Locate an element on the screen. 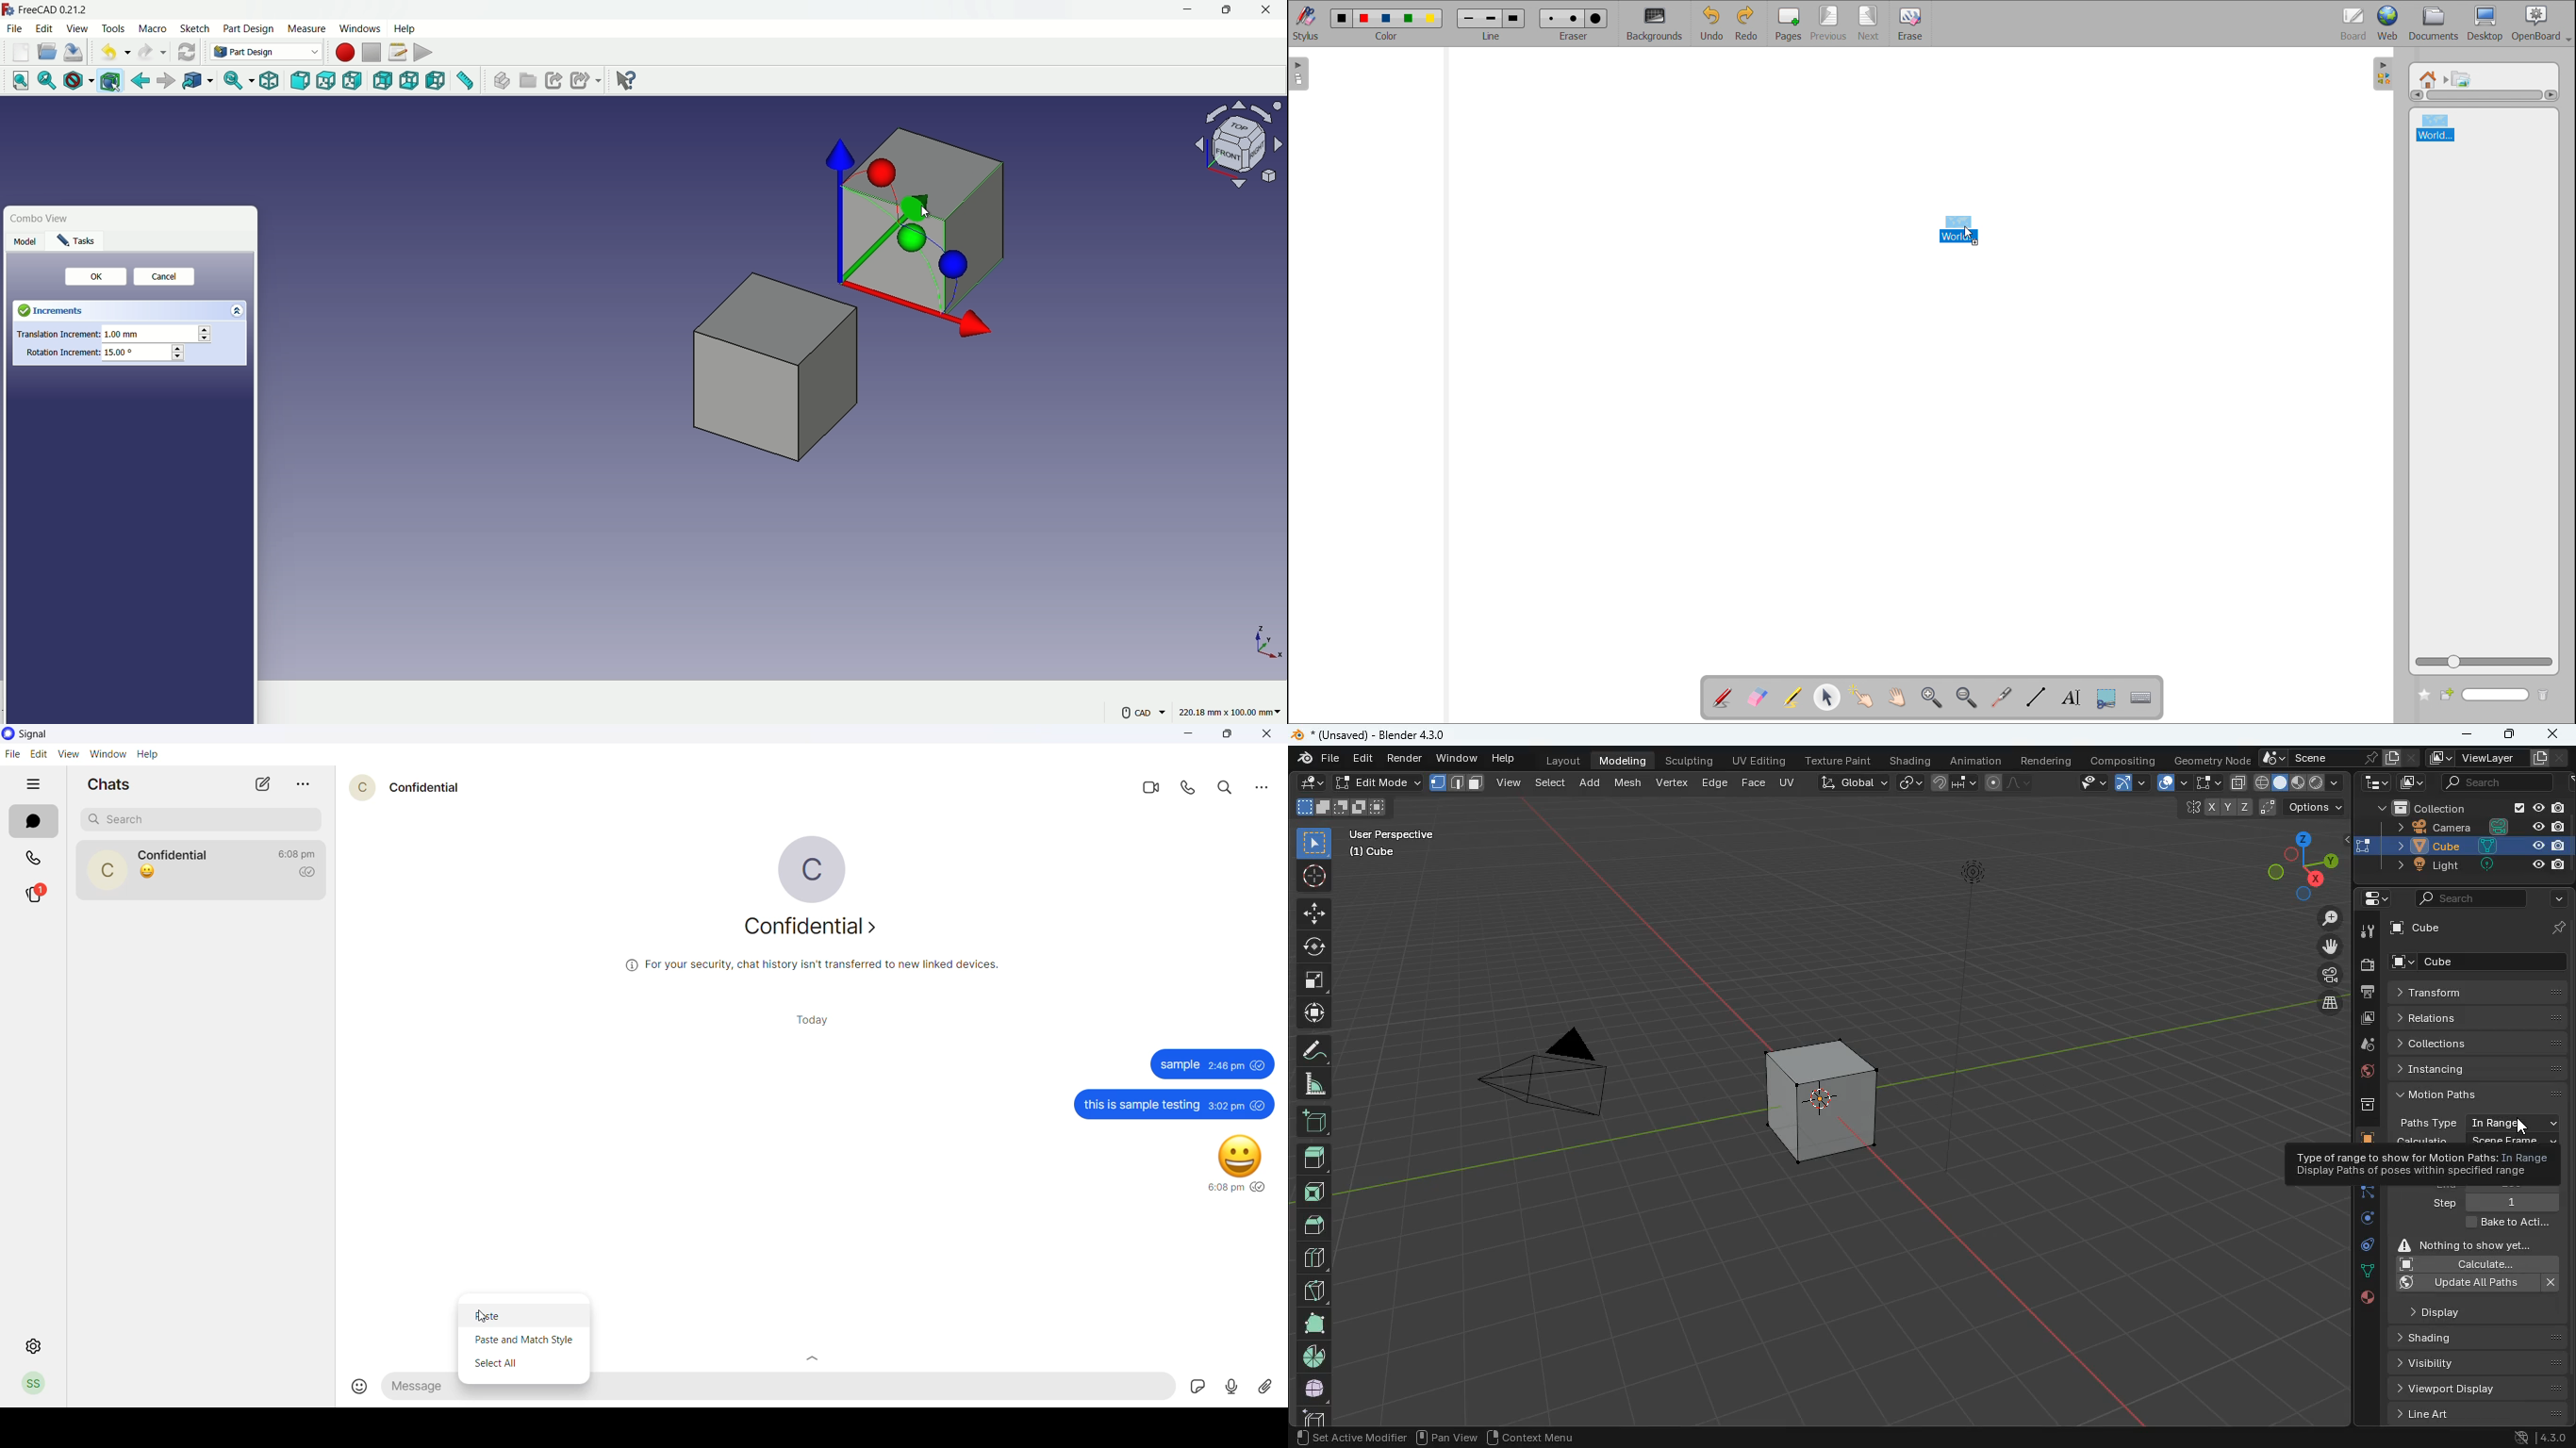 The width and height of the screenshot is (2576, 1456). draw is located at coordinates (2006, 782).